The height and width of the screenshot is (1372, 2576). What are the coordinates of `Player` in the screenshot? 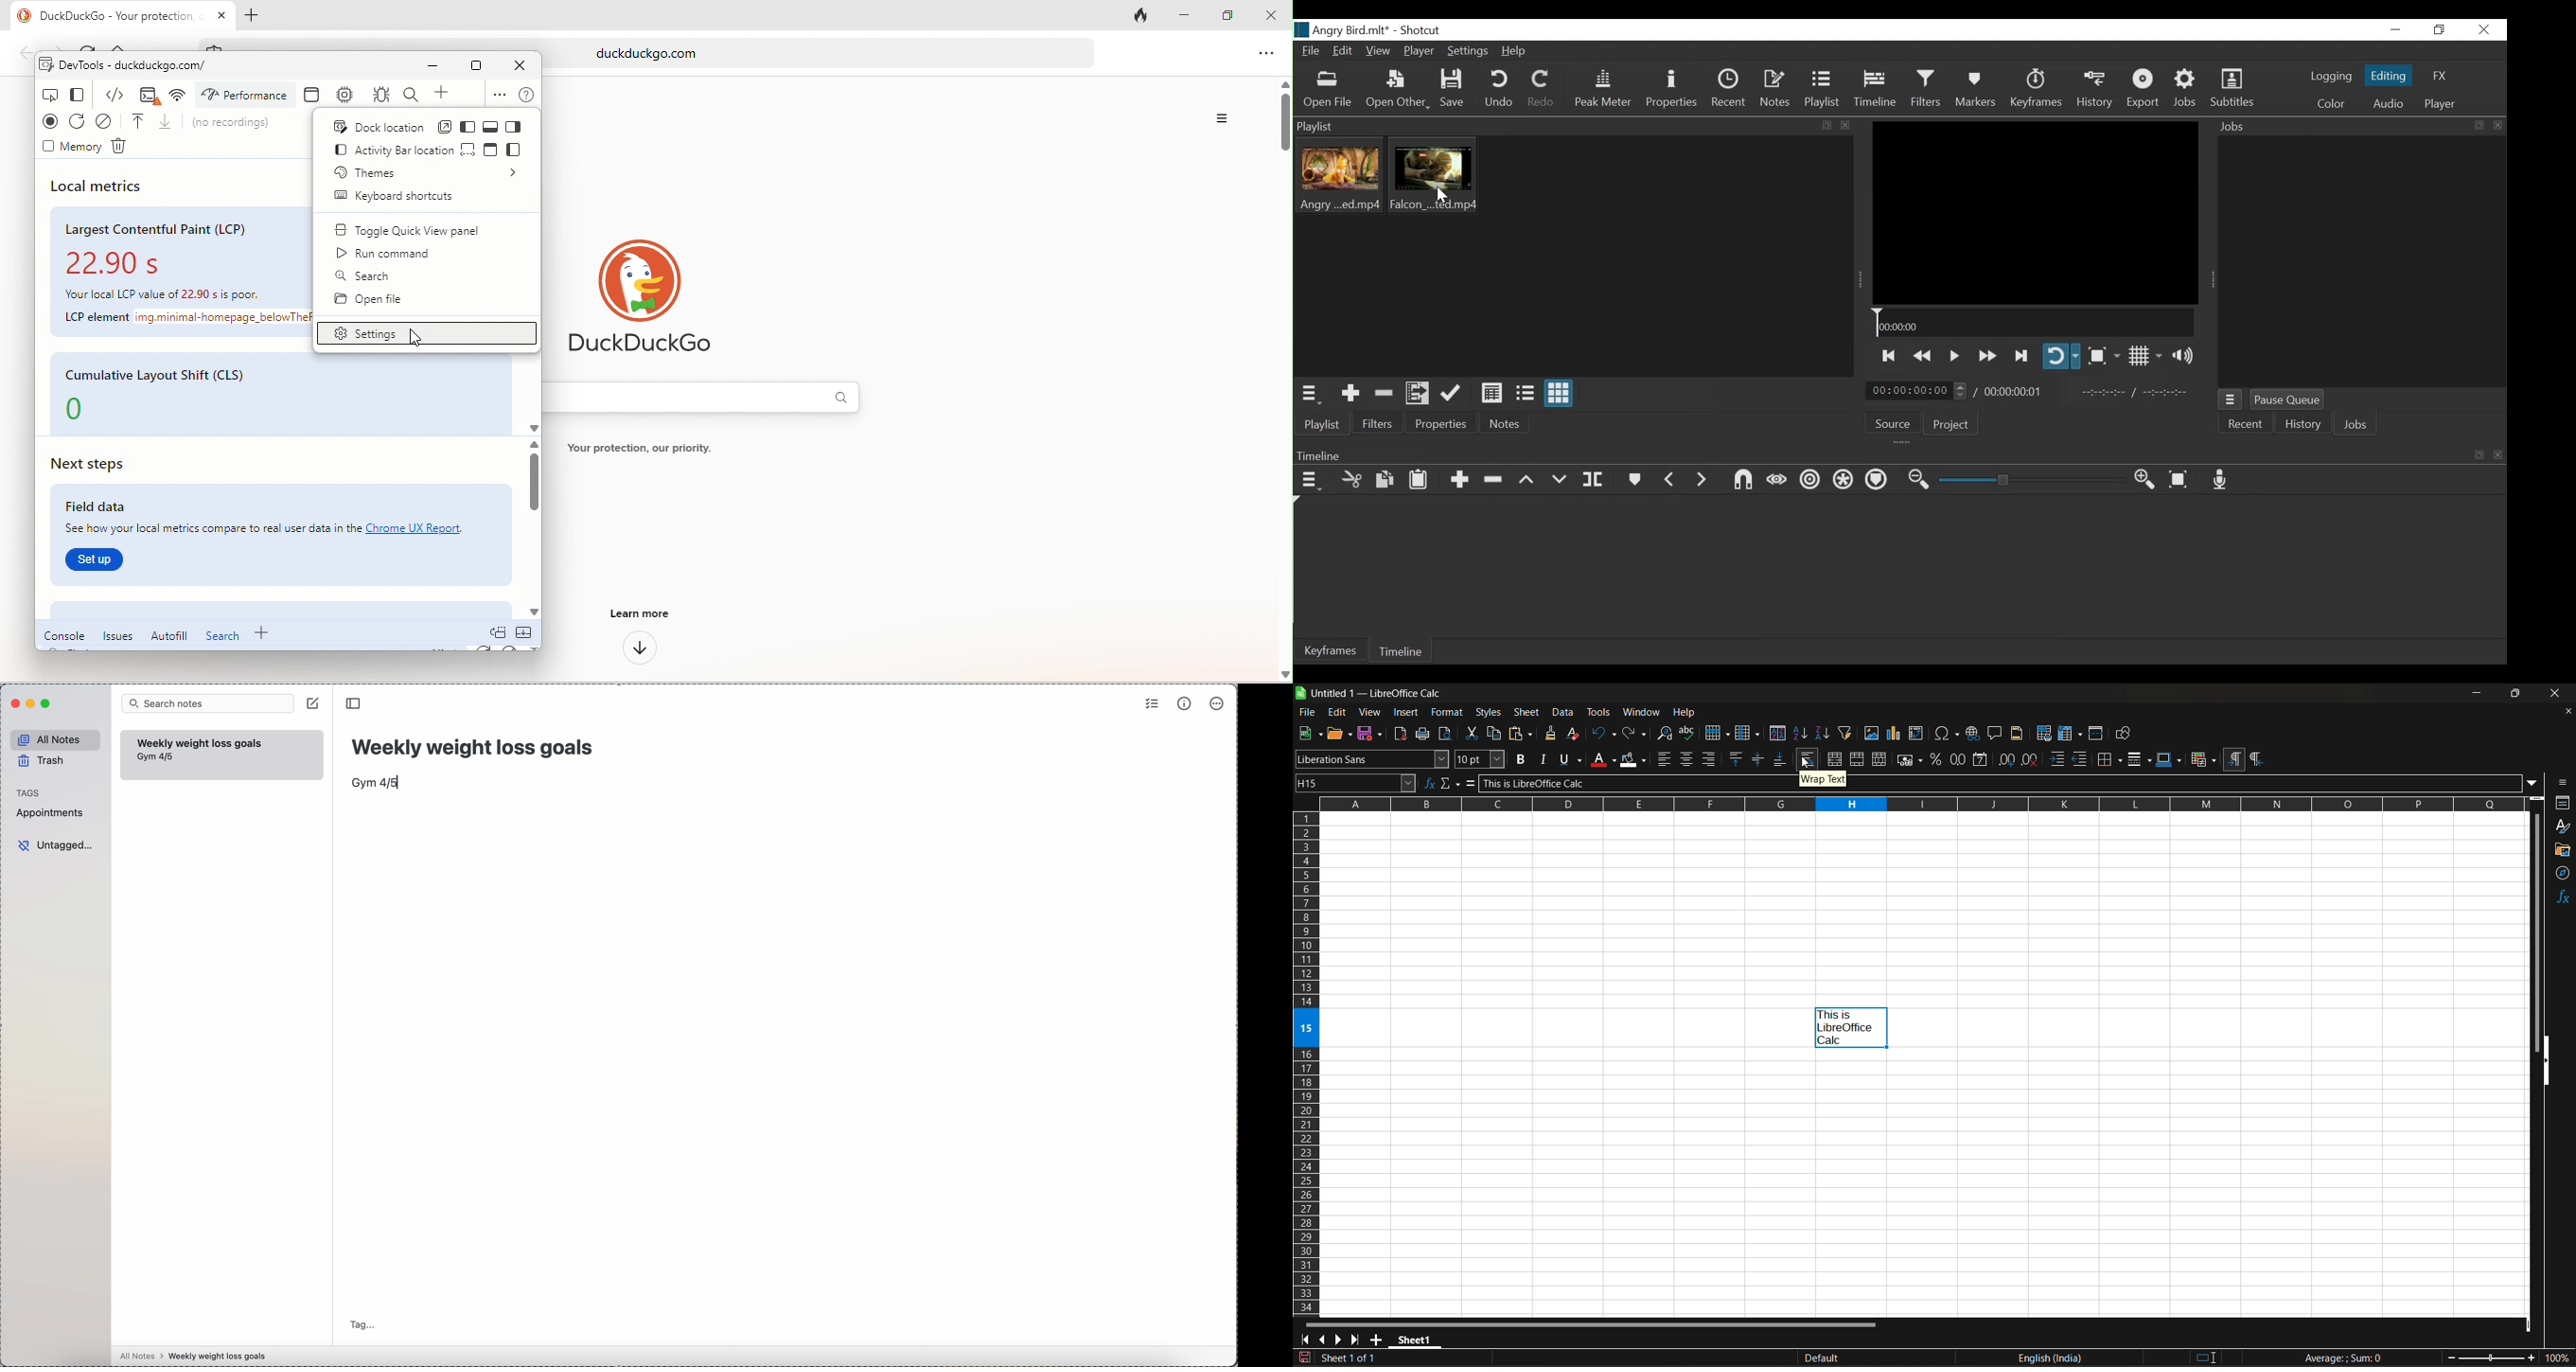 It's located at (2440, 104).